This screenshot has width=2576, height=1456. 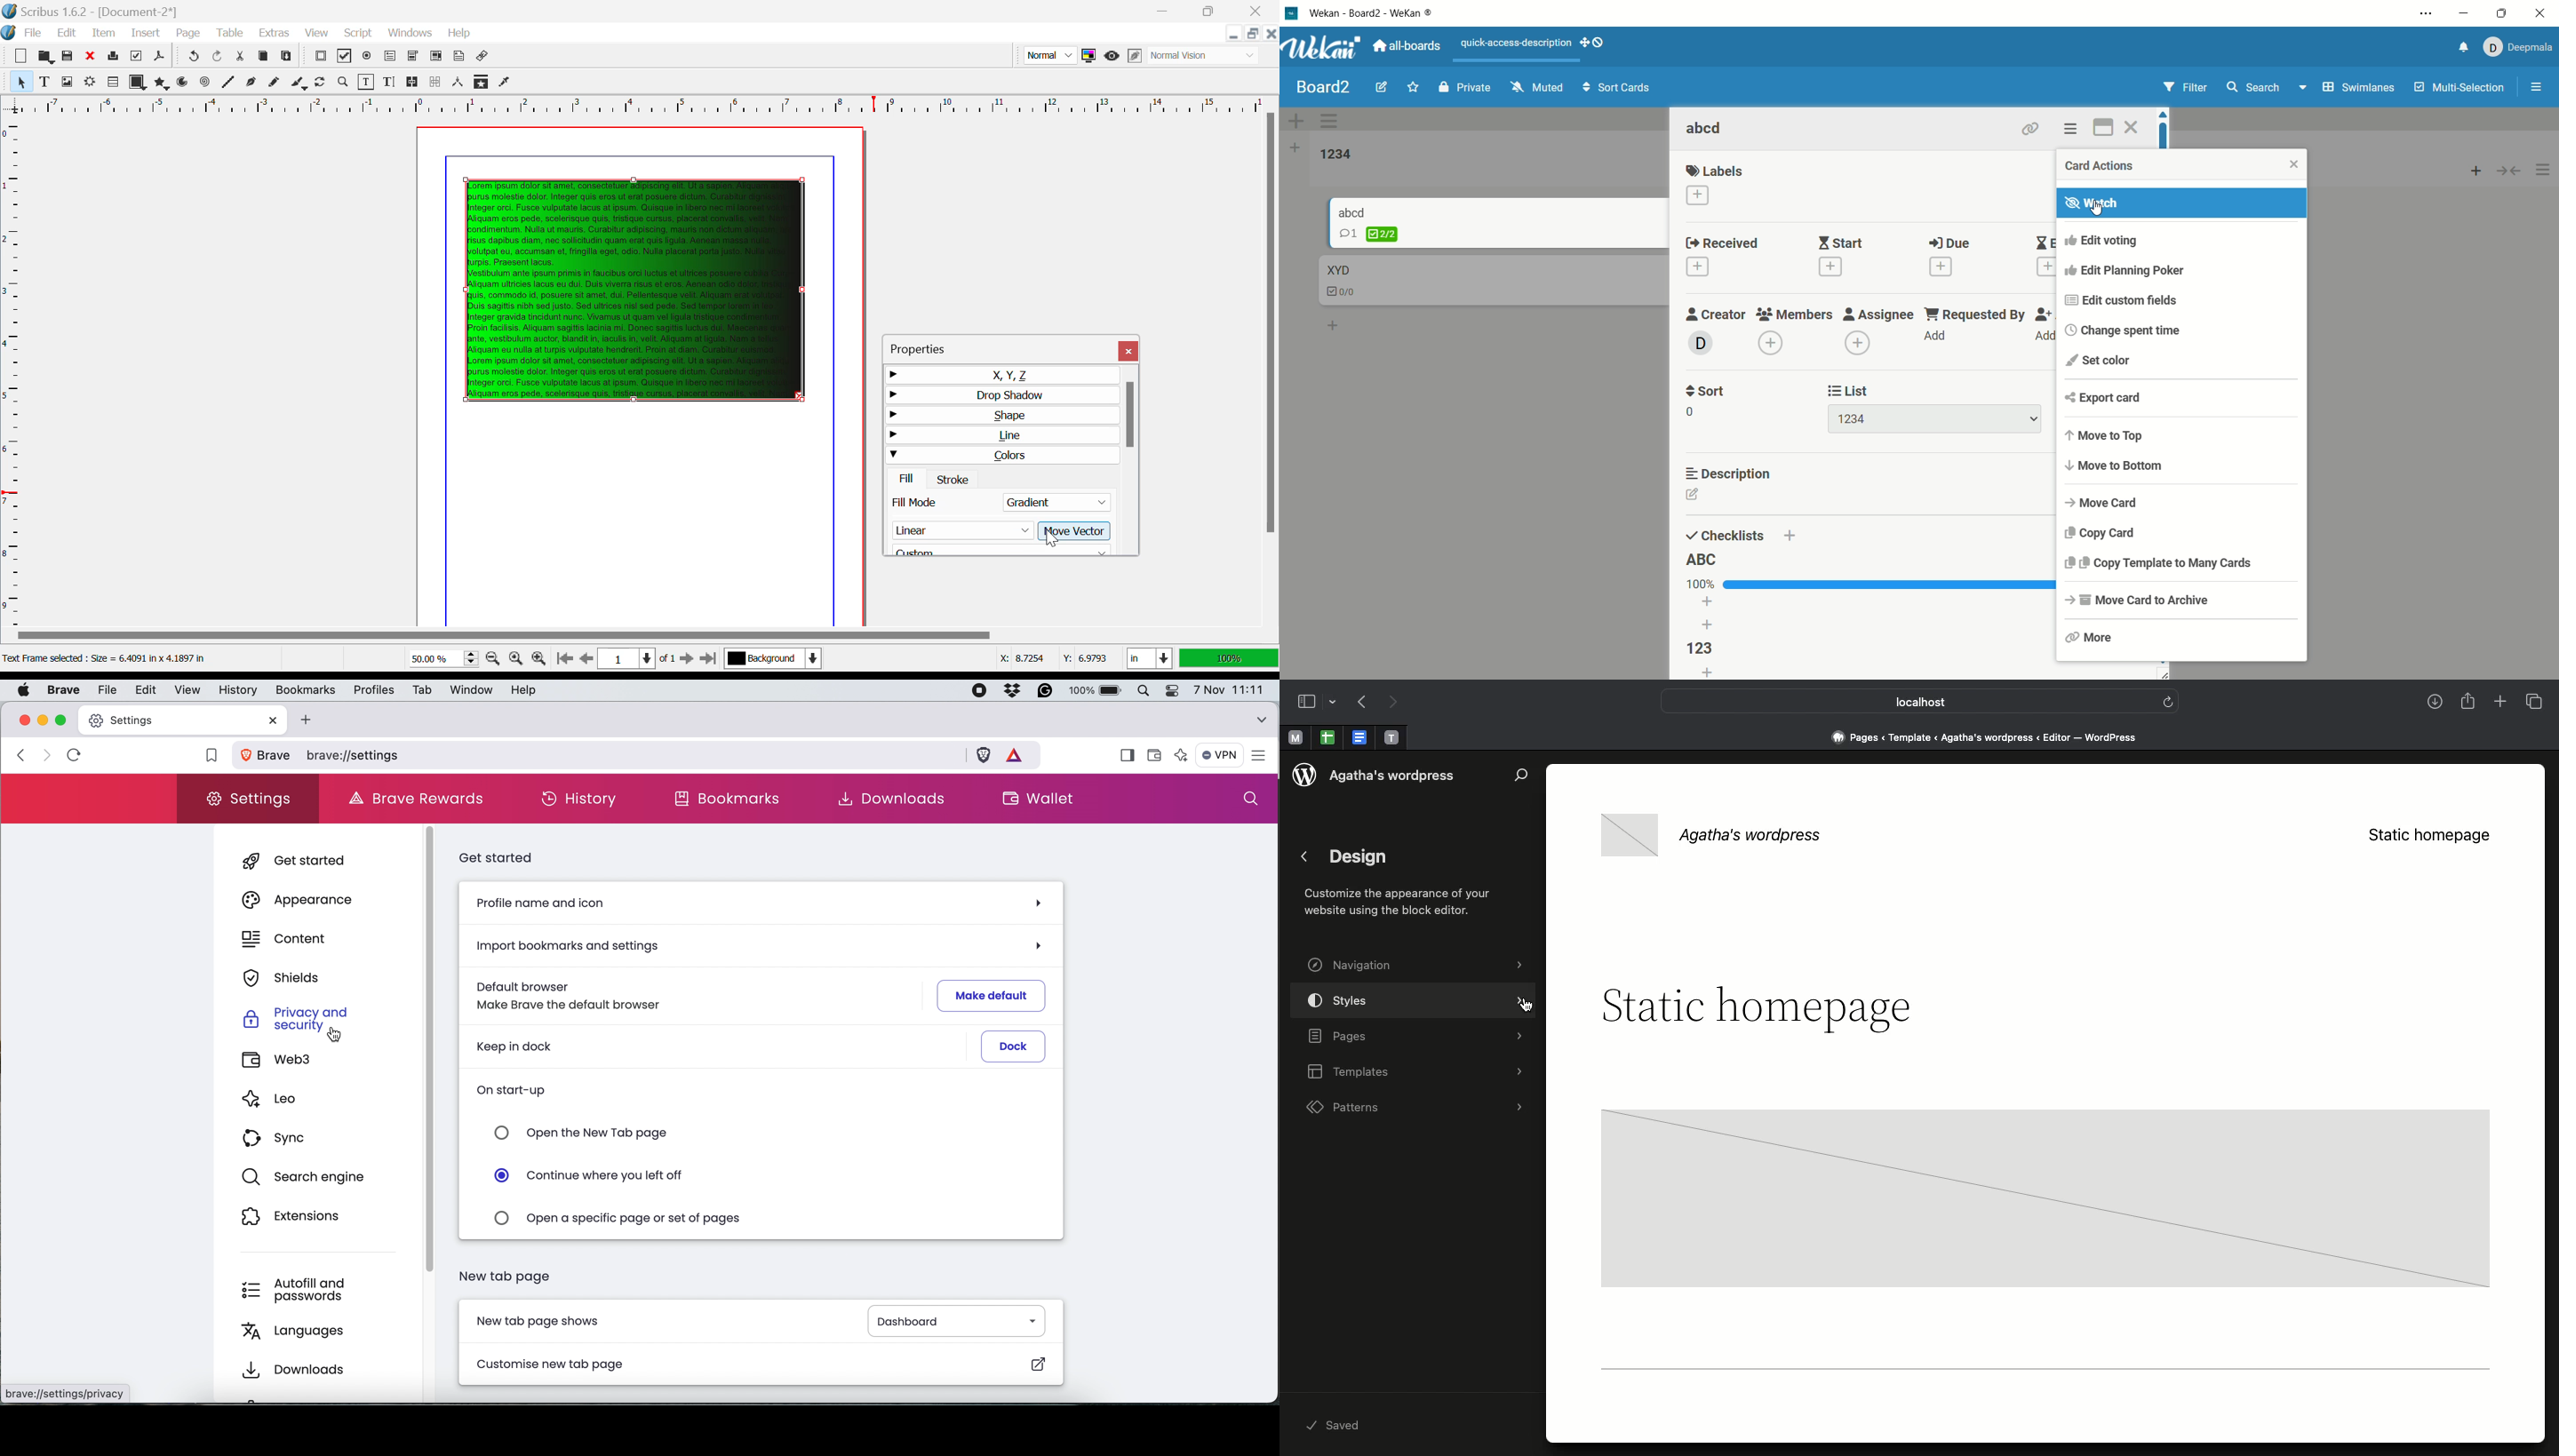 What do you see at coordinates (231, 34) in the screenshot?
I see `Table` at bounding box center [231, 34].